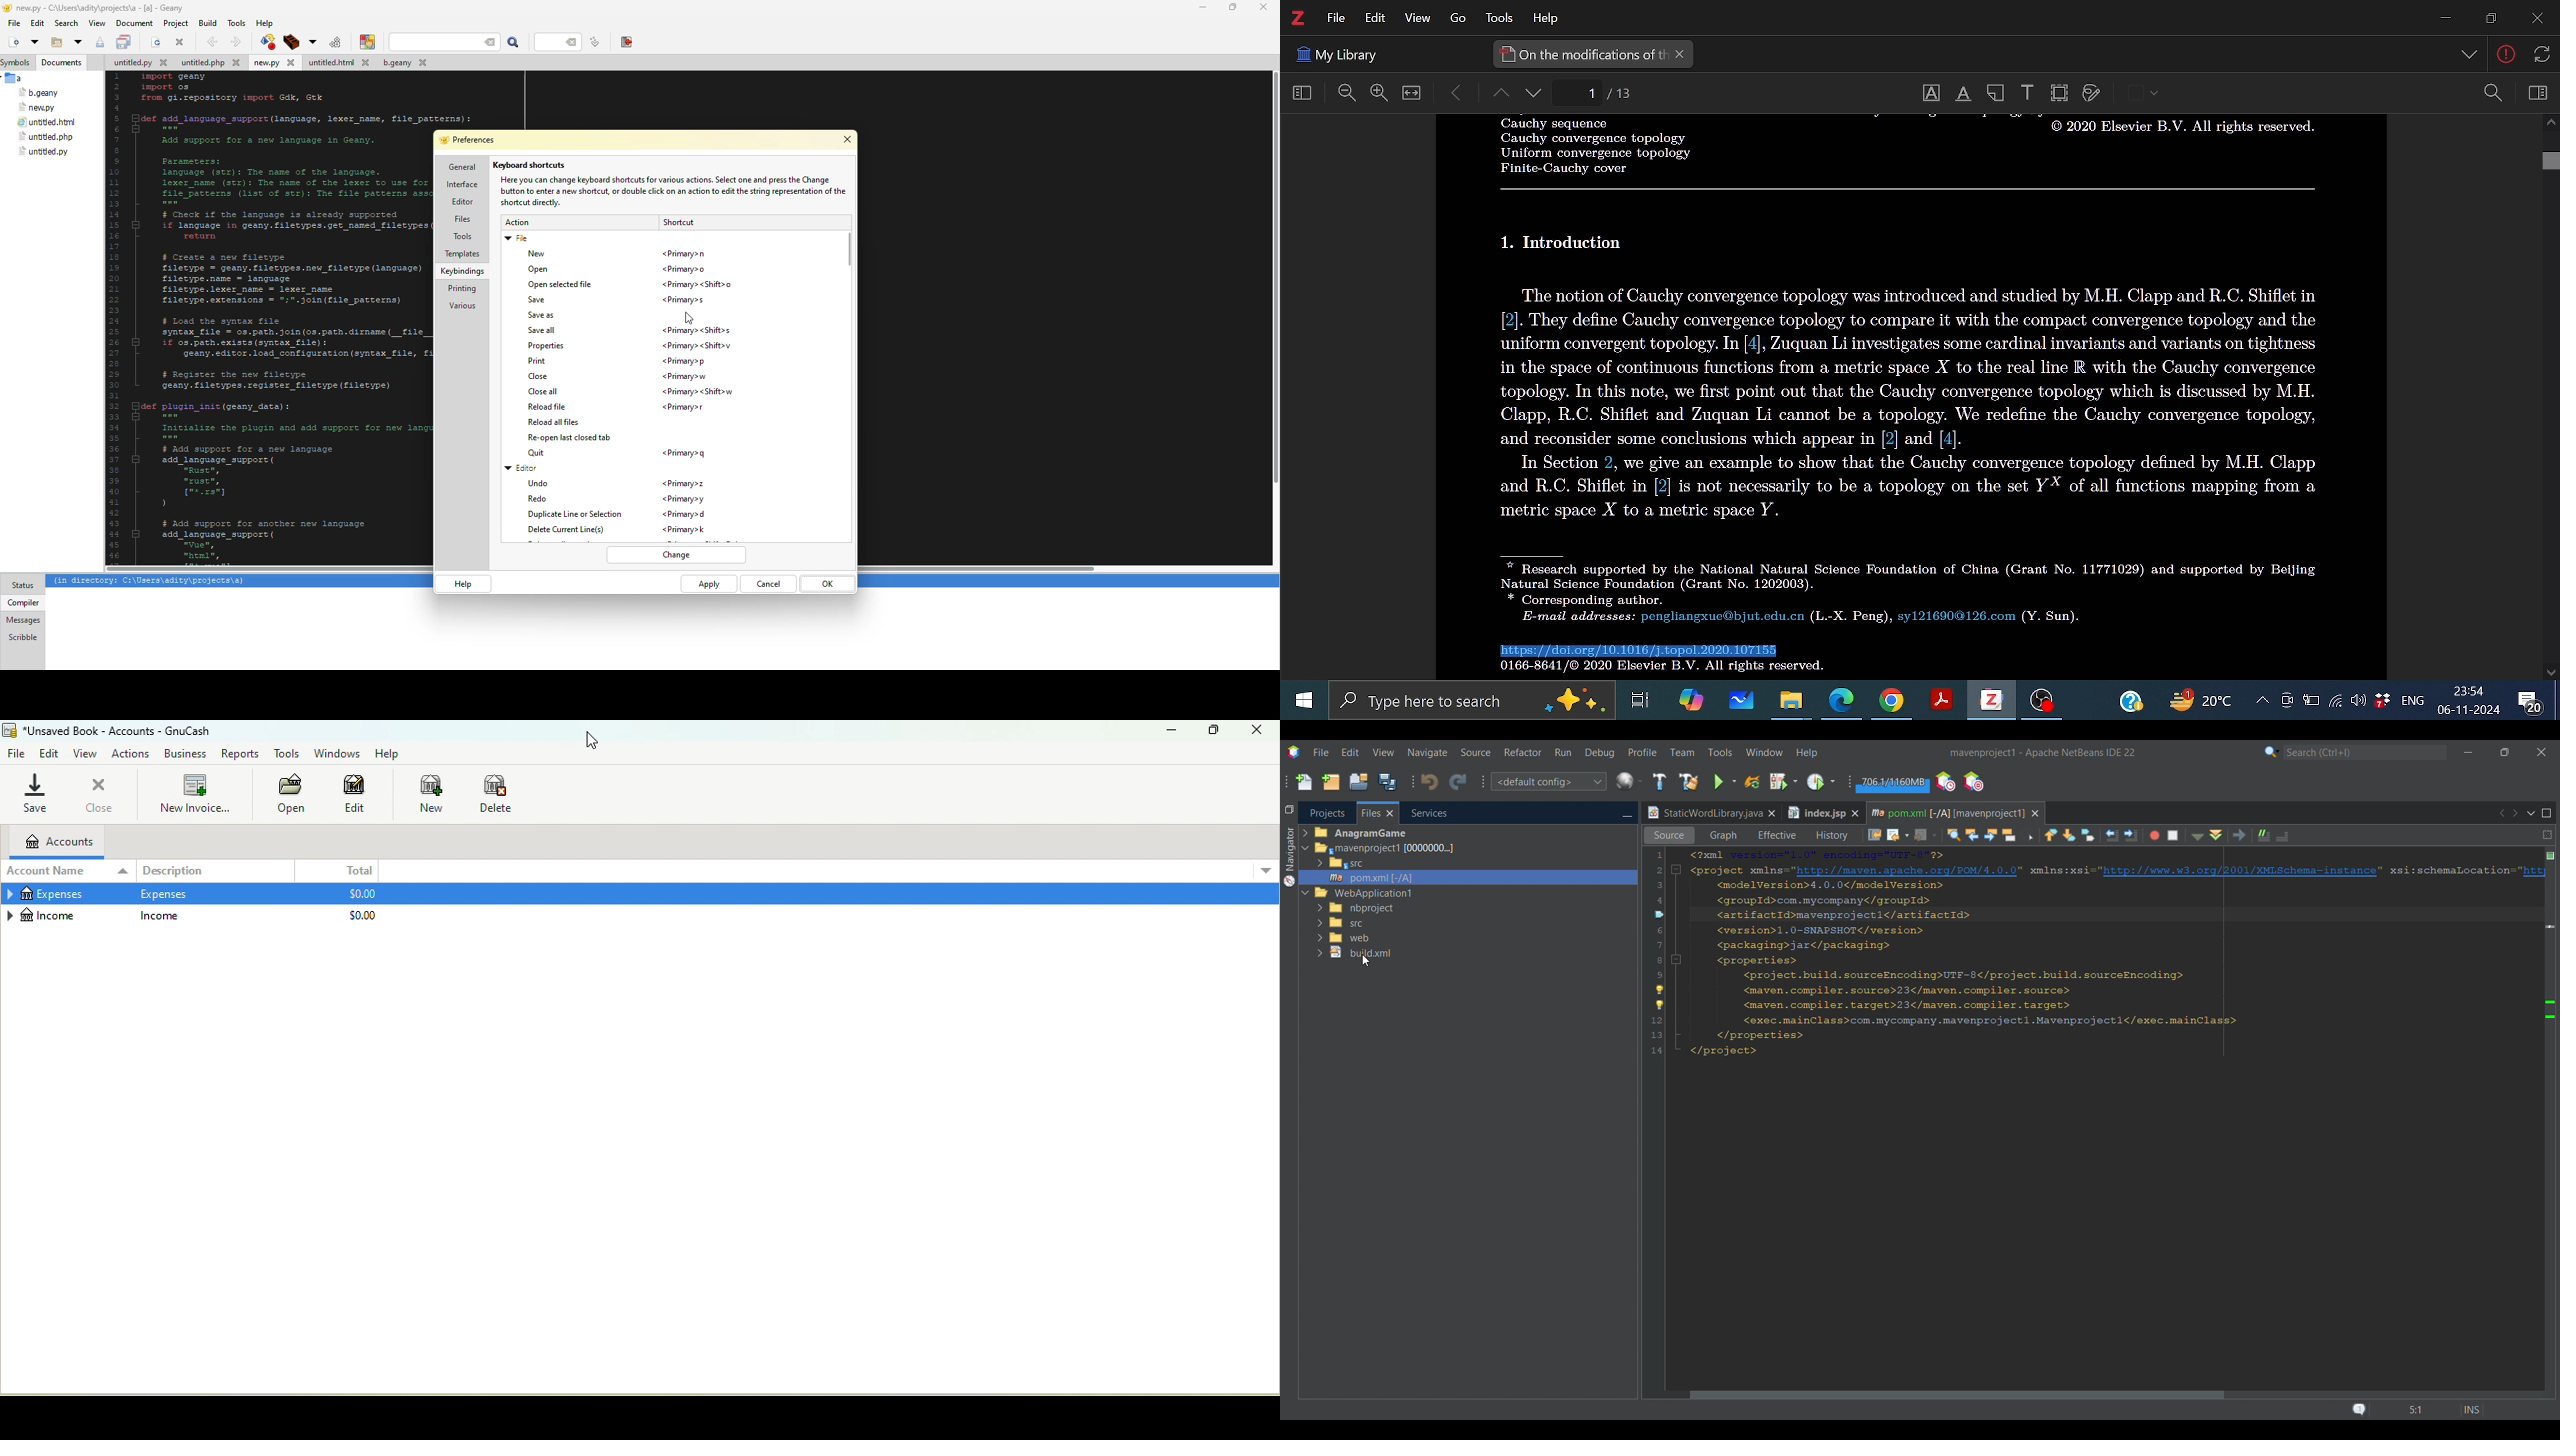  I want to click on Vertical scrollbar, so click(2550, 163).